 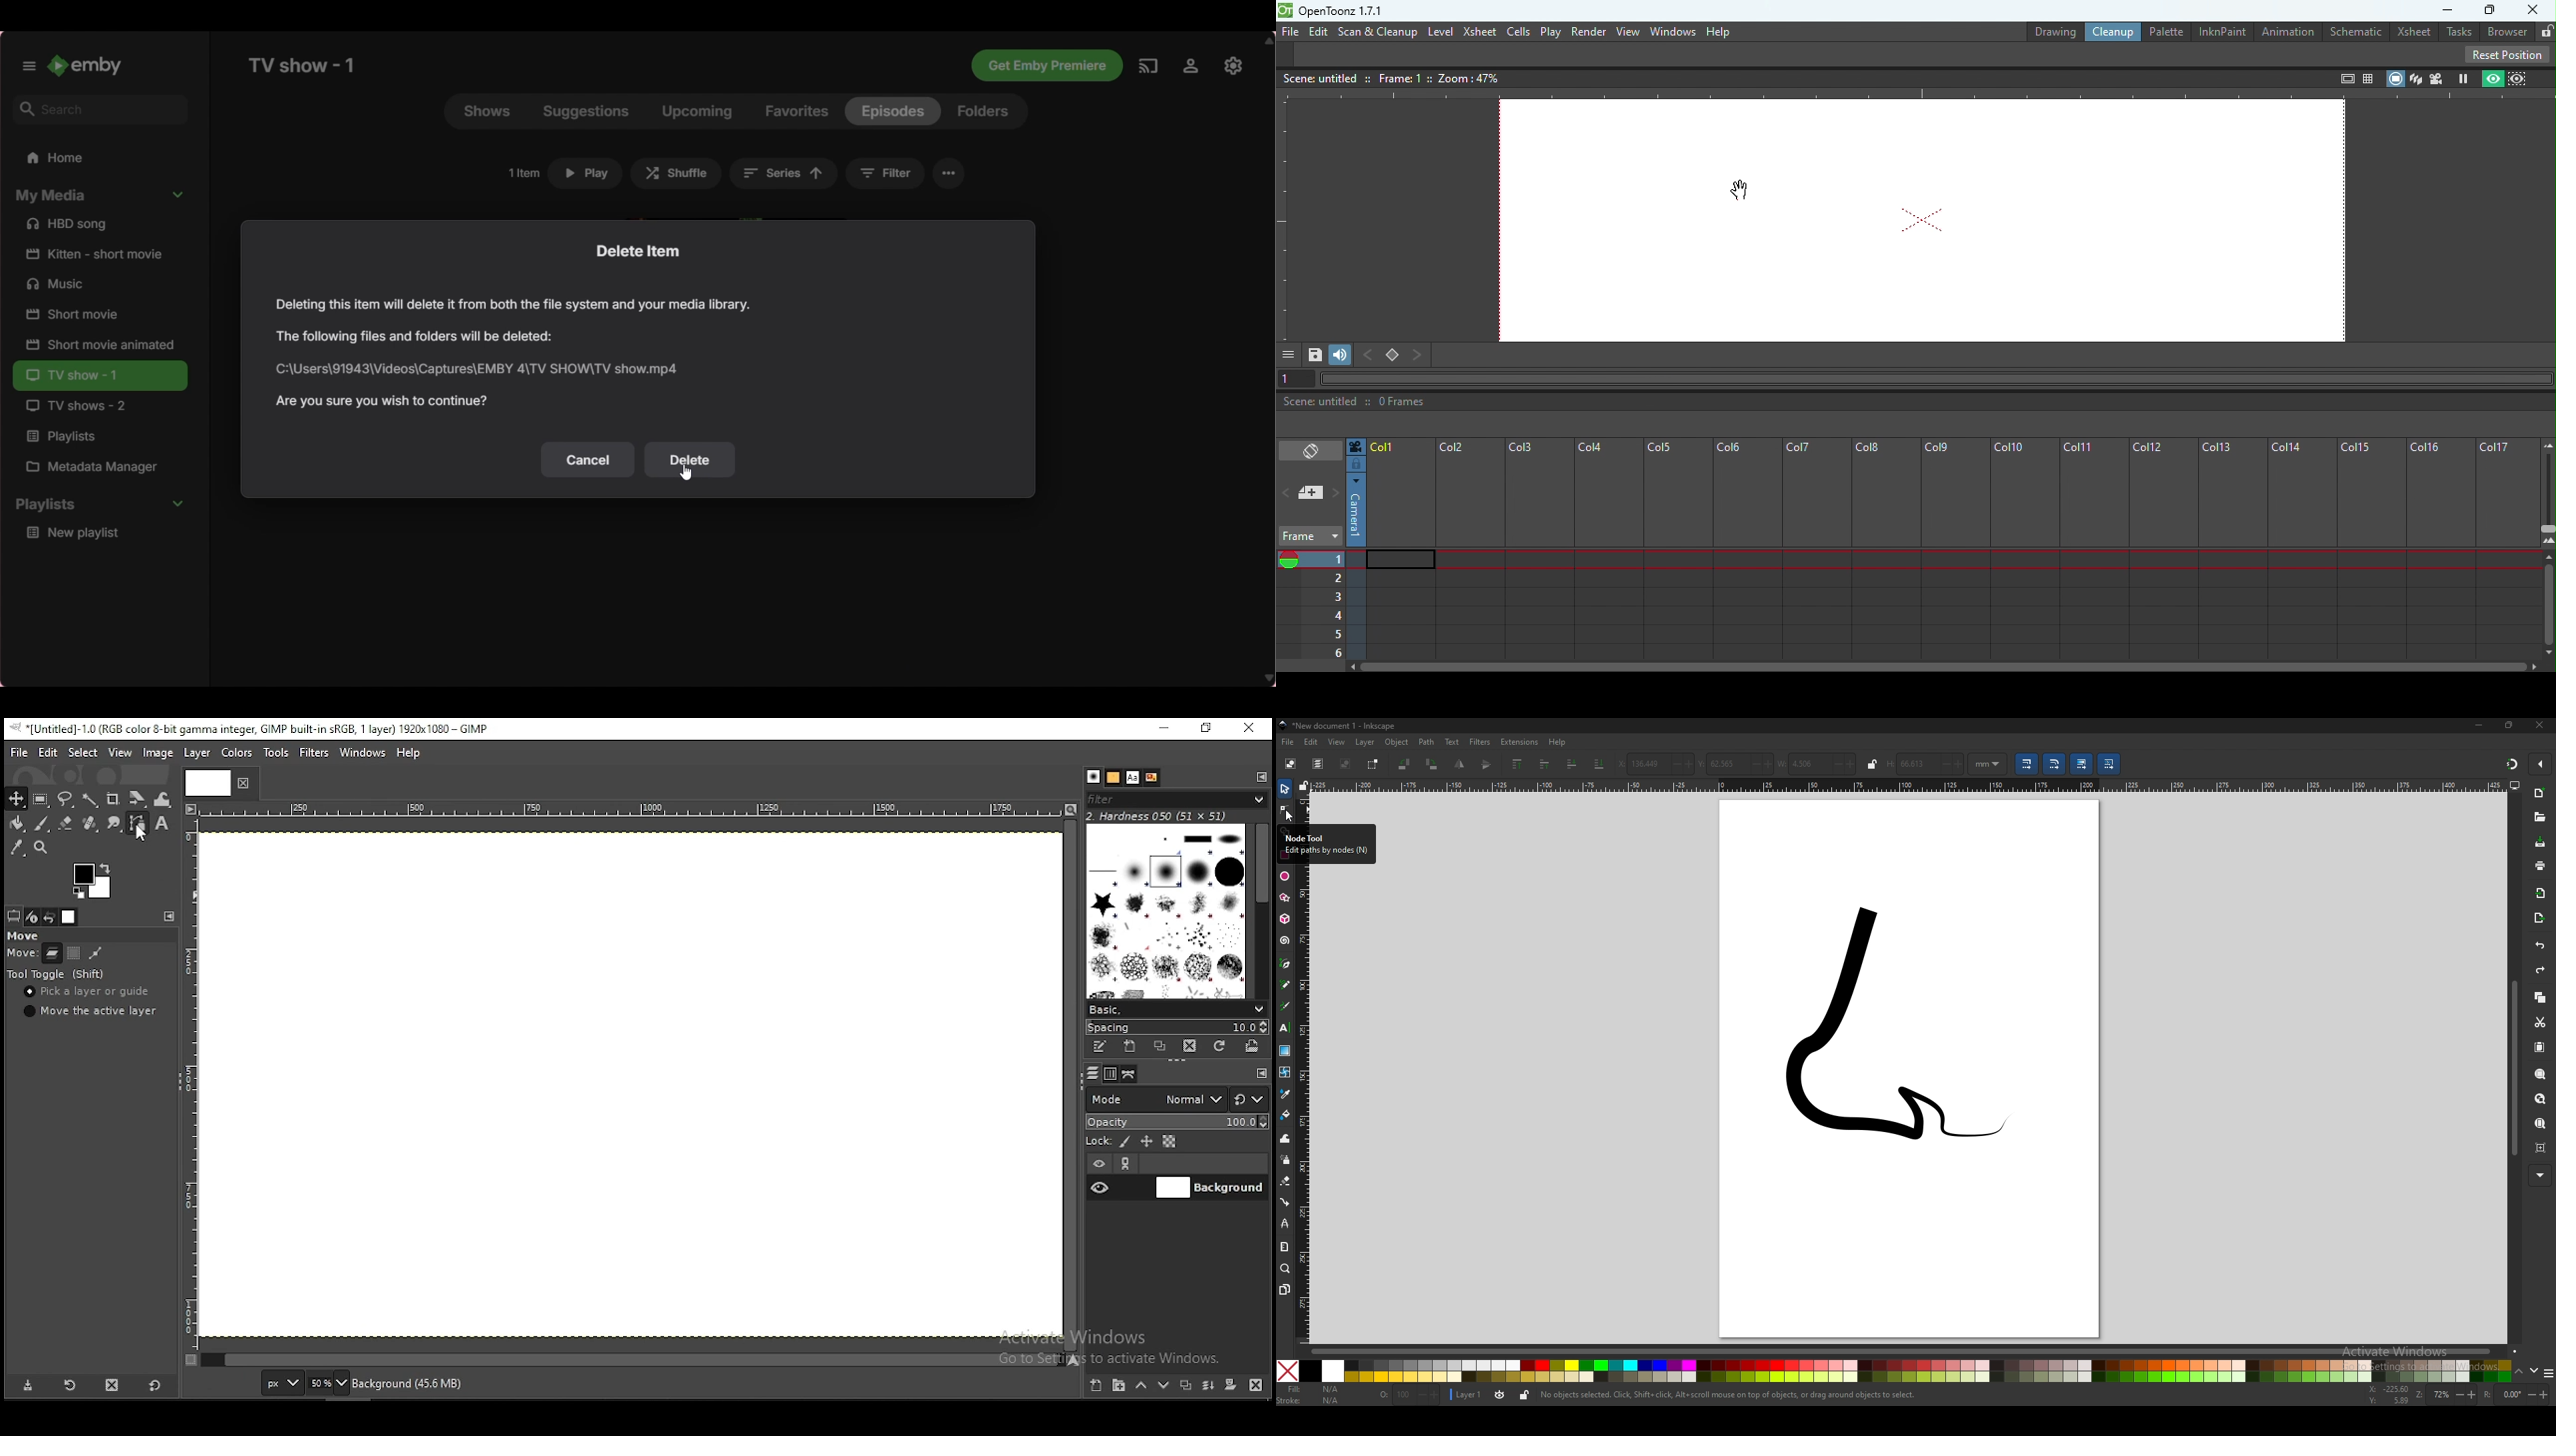 What do you see at coordinates (1452, 742) in the screenshot?
I see `text` at bounding box center [1452, 742].